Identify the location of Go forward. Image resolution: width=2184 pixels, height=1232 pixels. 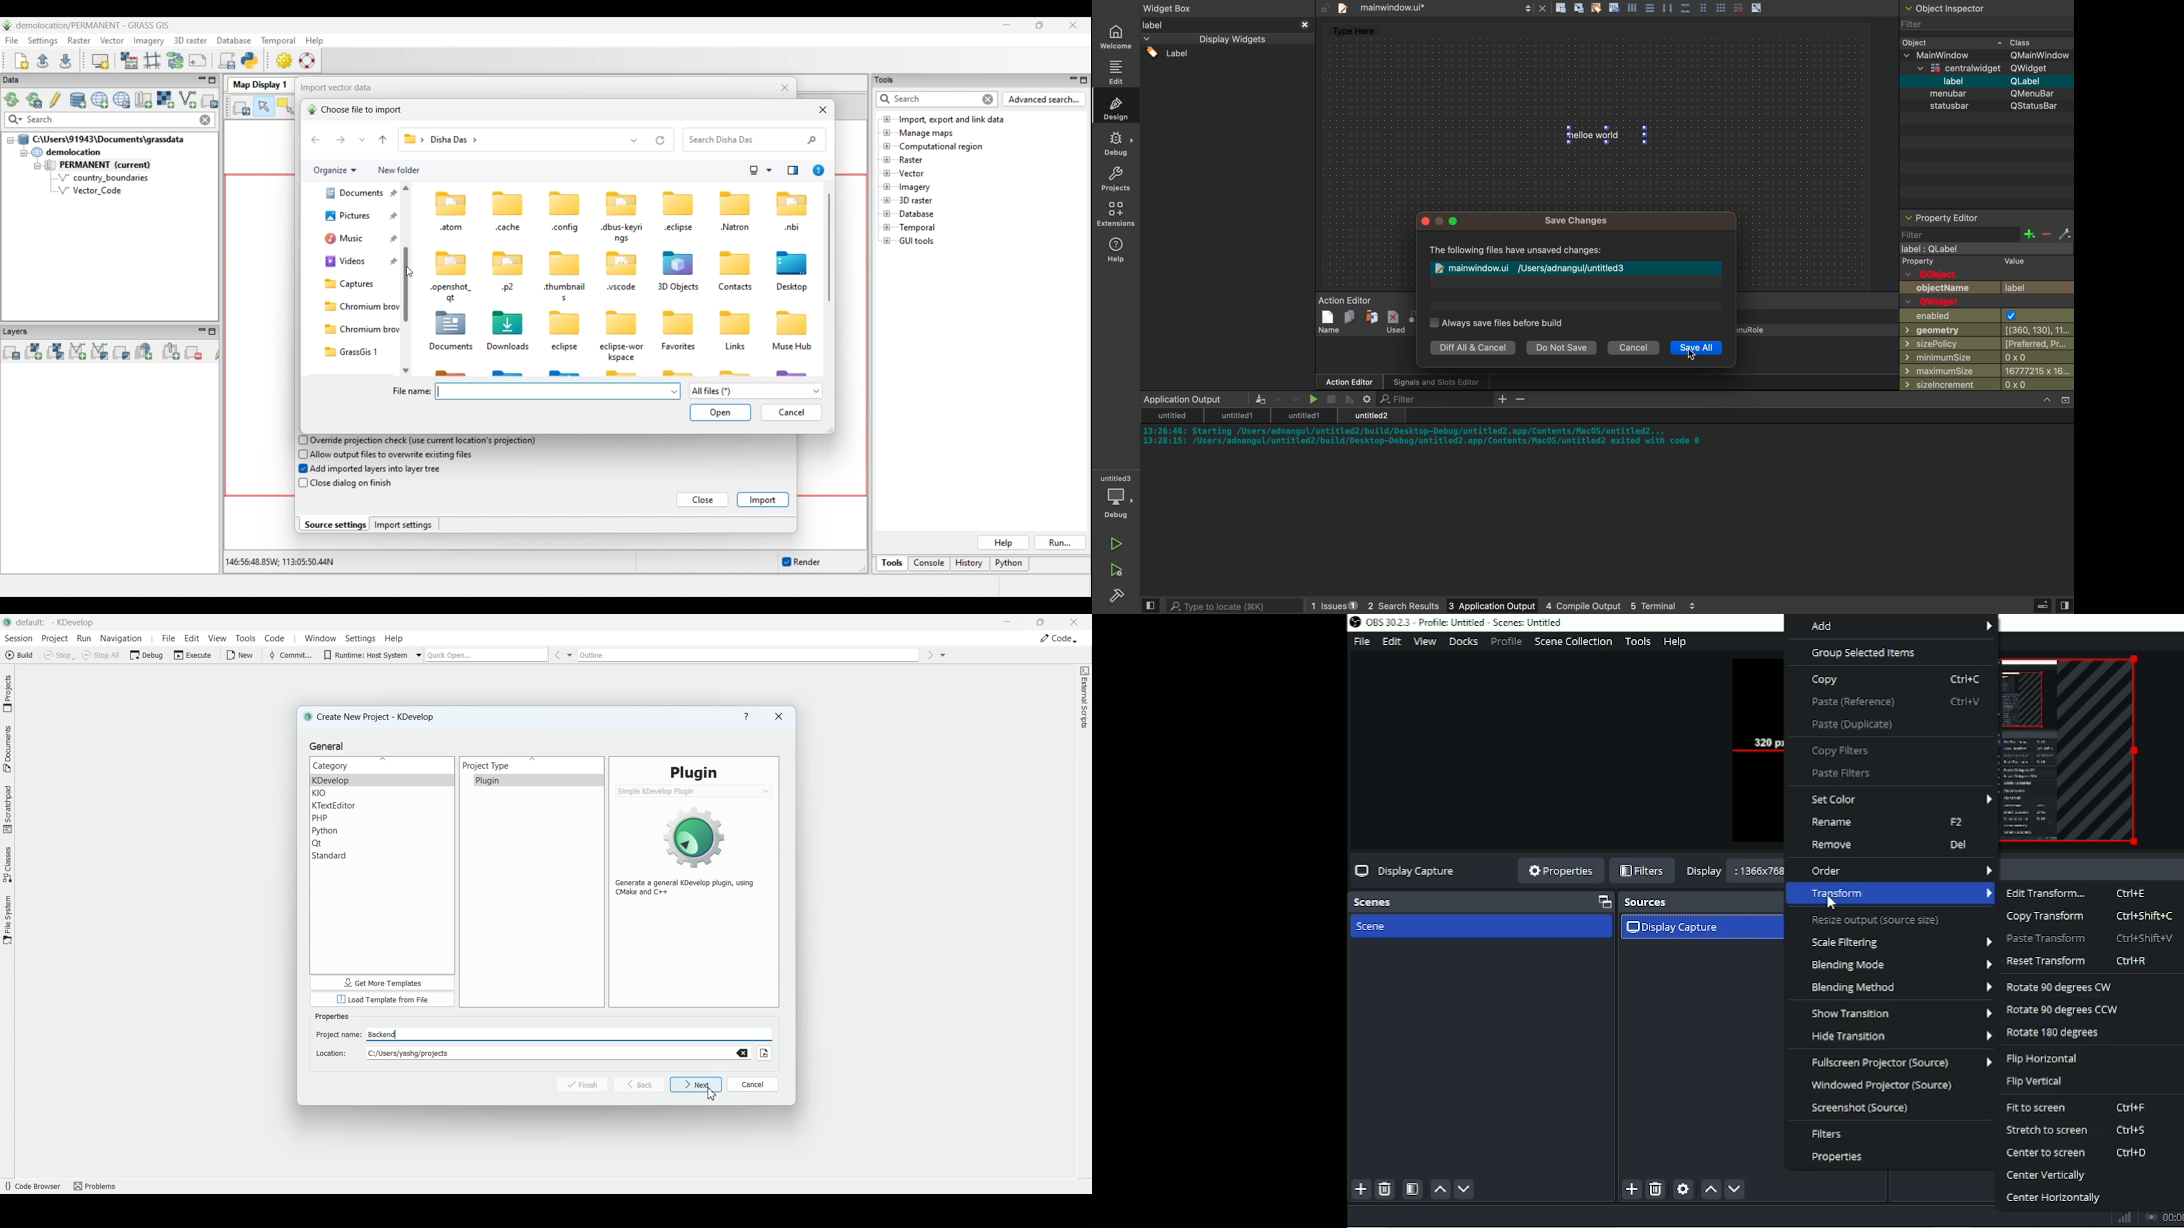
(930, 655).